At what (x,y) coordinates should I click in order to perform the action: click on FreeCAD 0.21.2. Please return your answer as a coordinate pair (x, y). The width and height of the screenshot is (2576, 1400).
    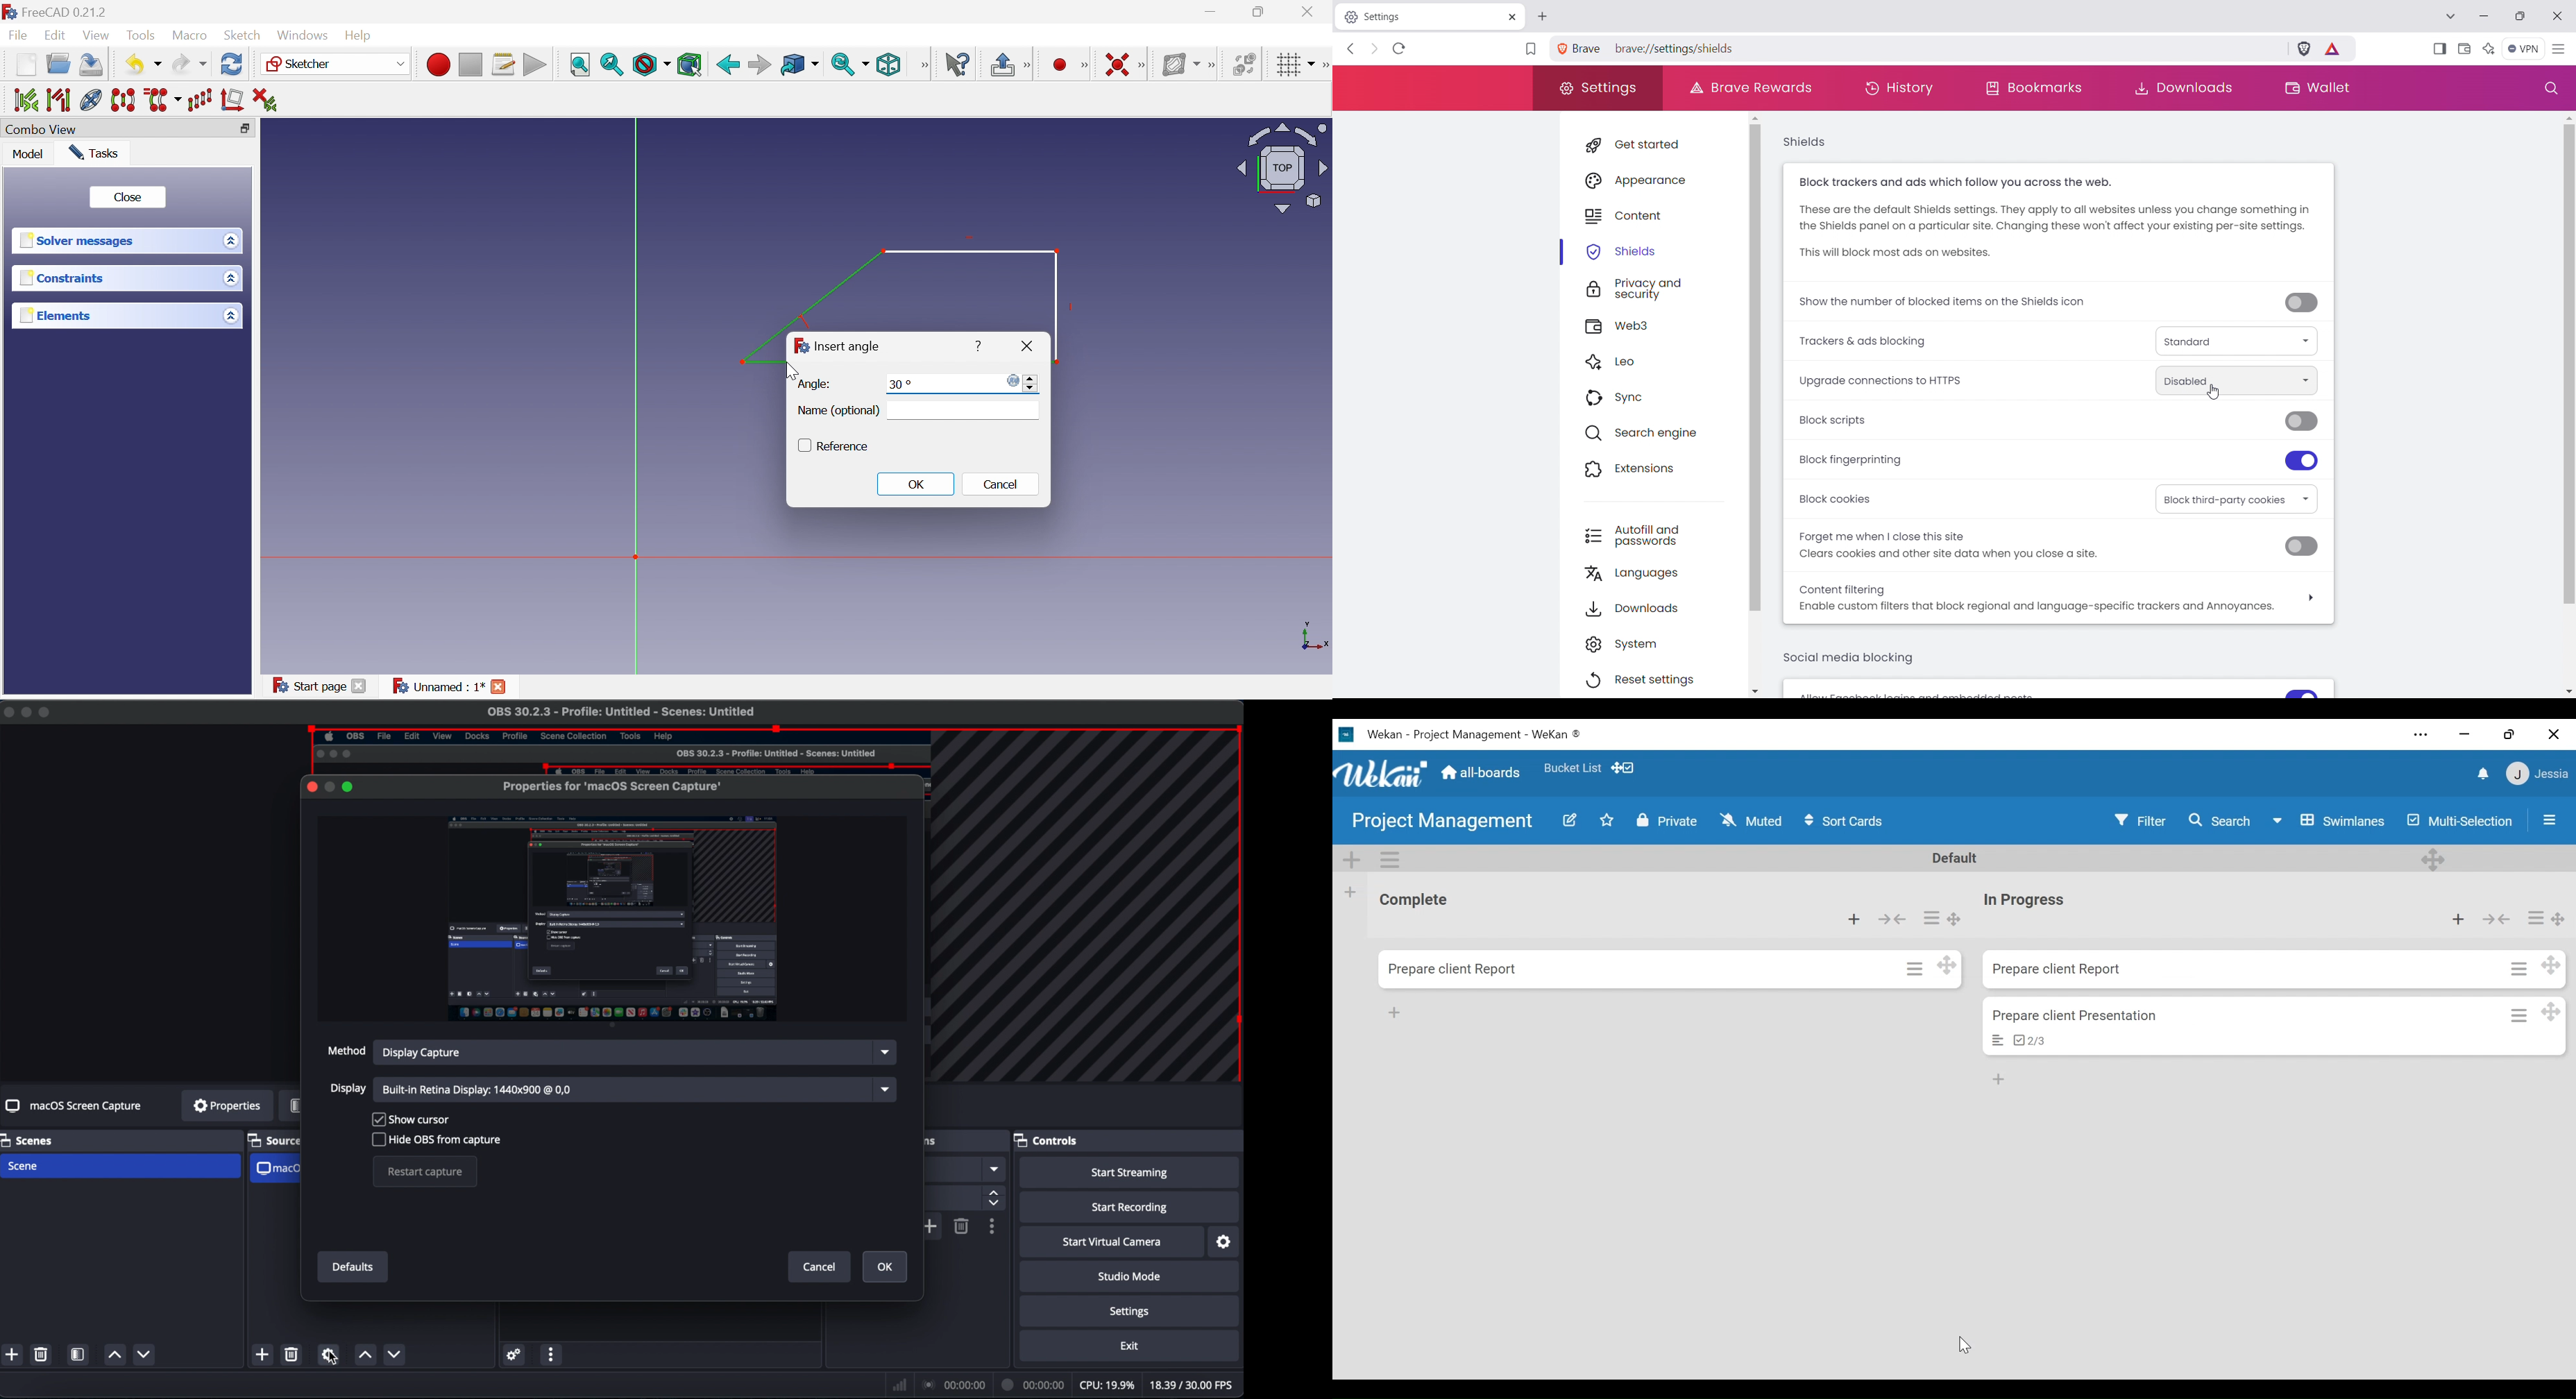
    Looking at the image, I should click on (59, 10).